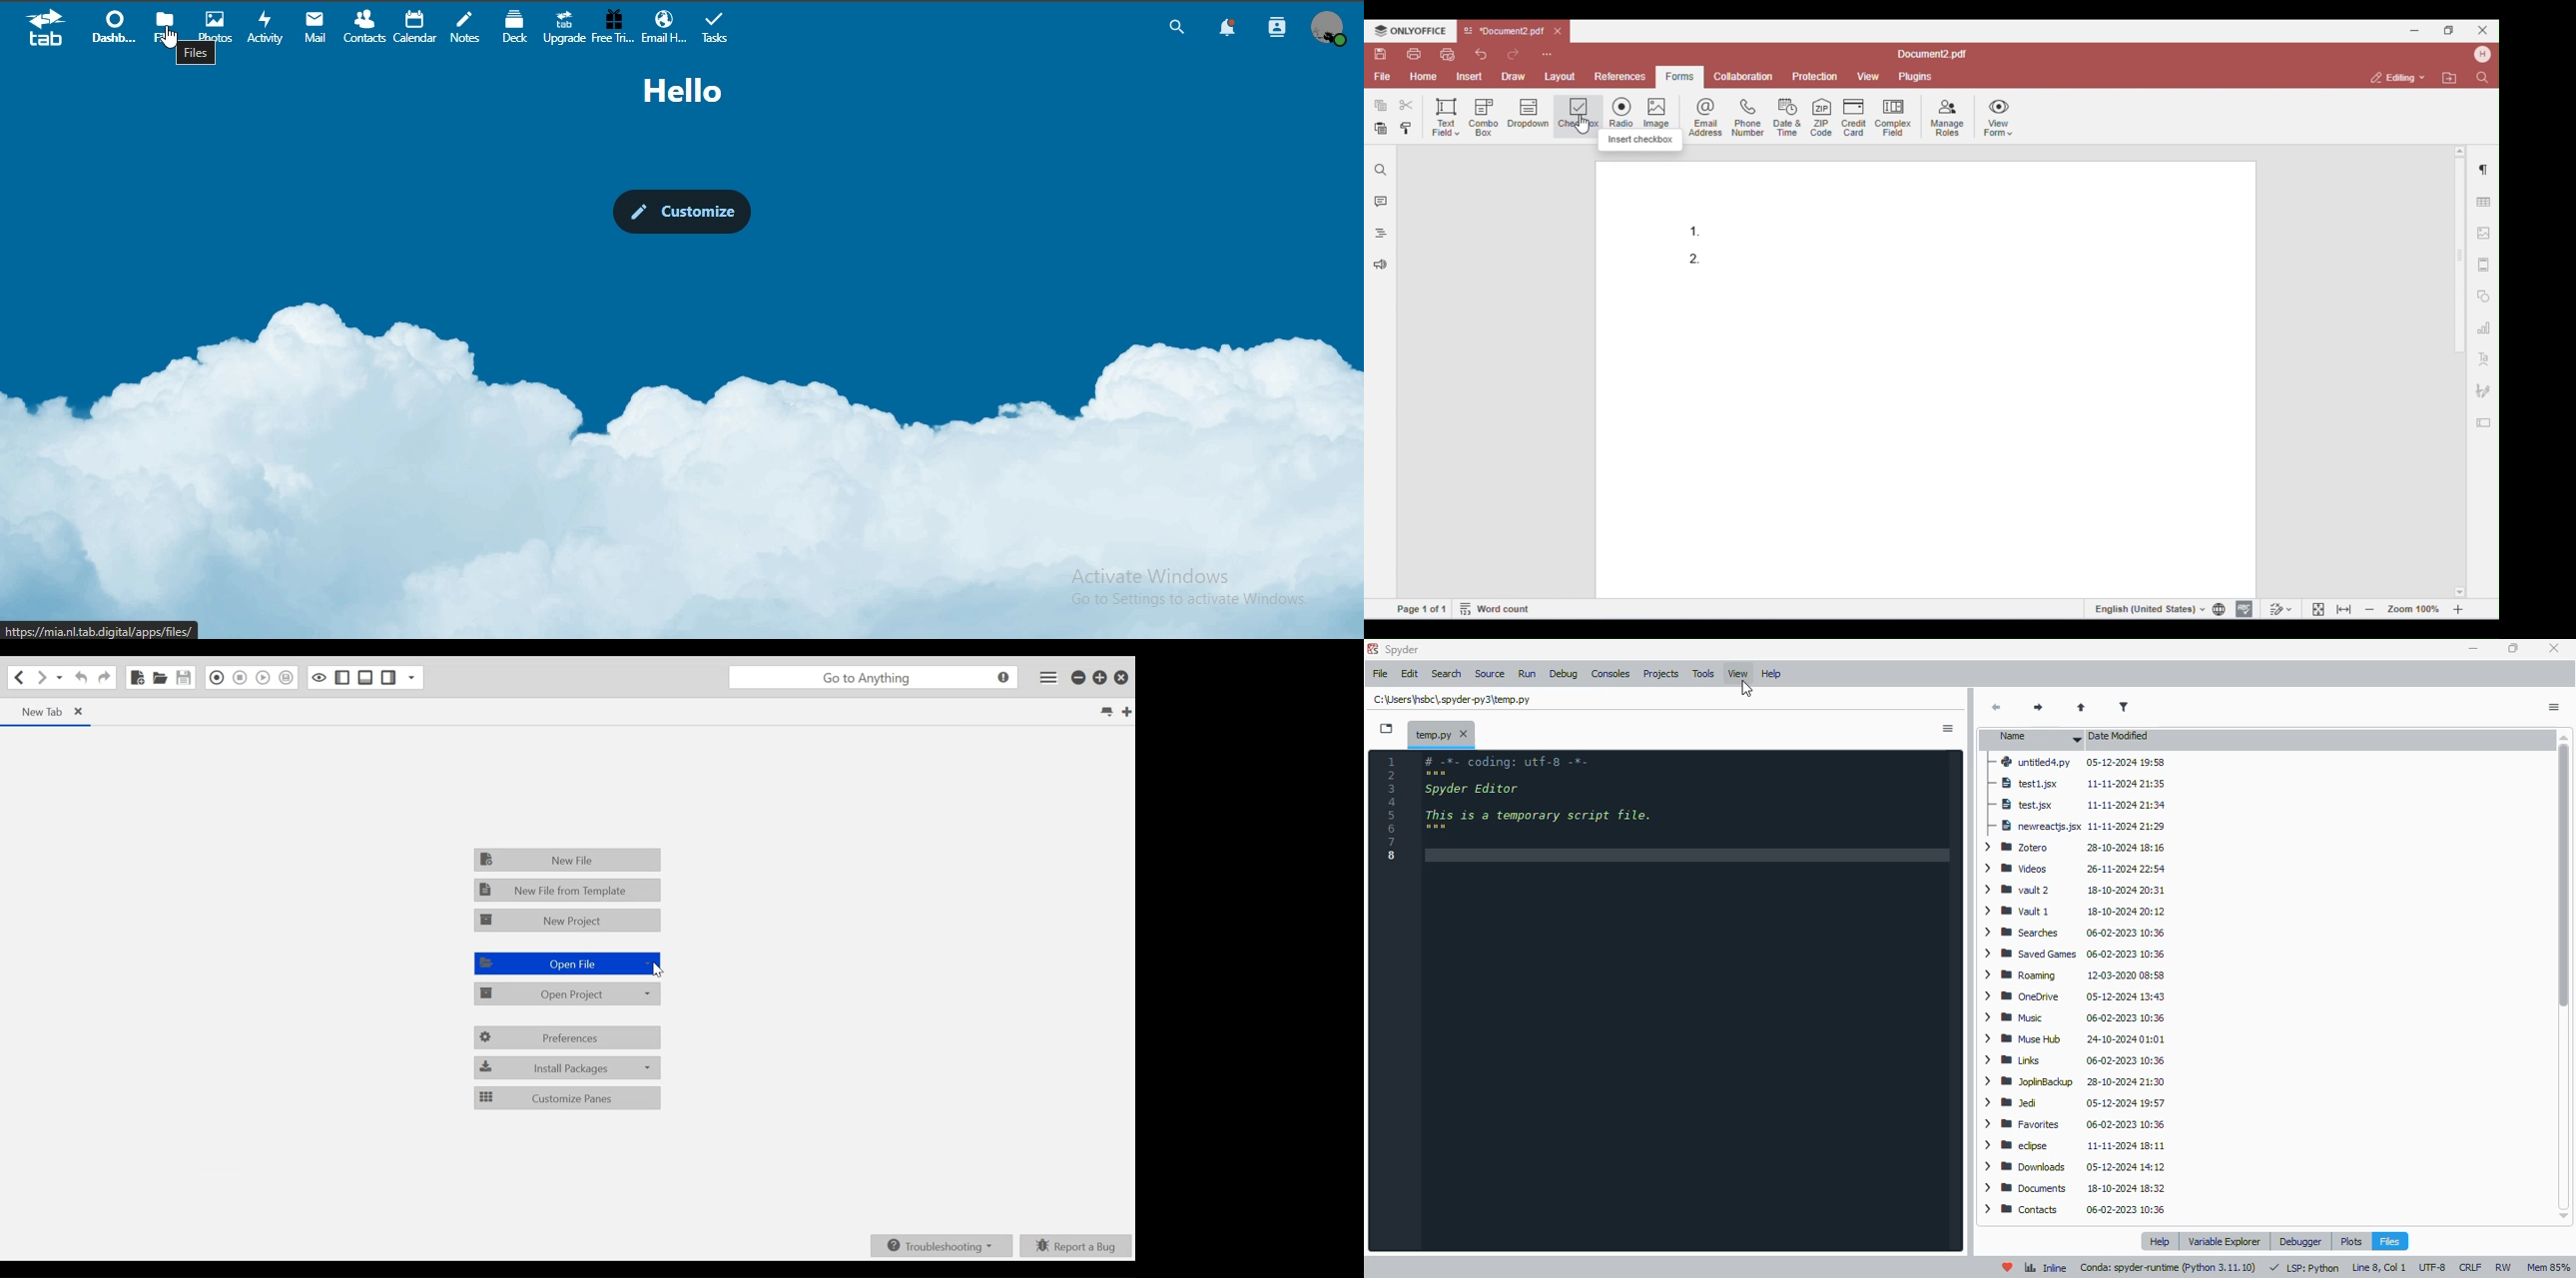  Describe the element at coordinates (2076, 933) in the screenshot. I see `Searches` at that location.